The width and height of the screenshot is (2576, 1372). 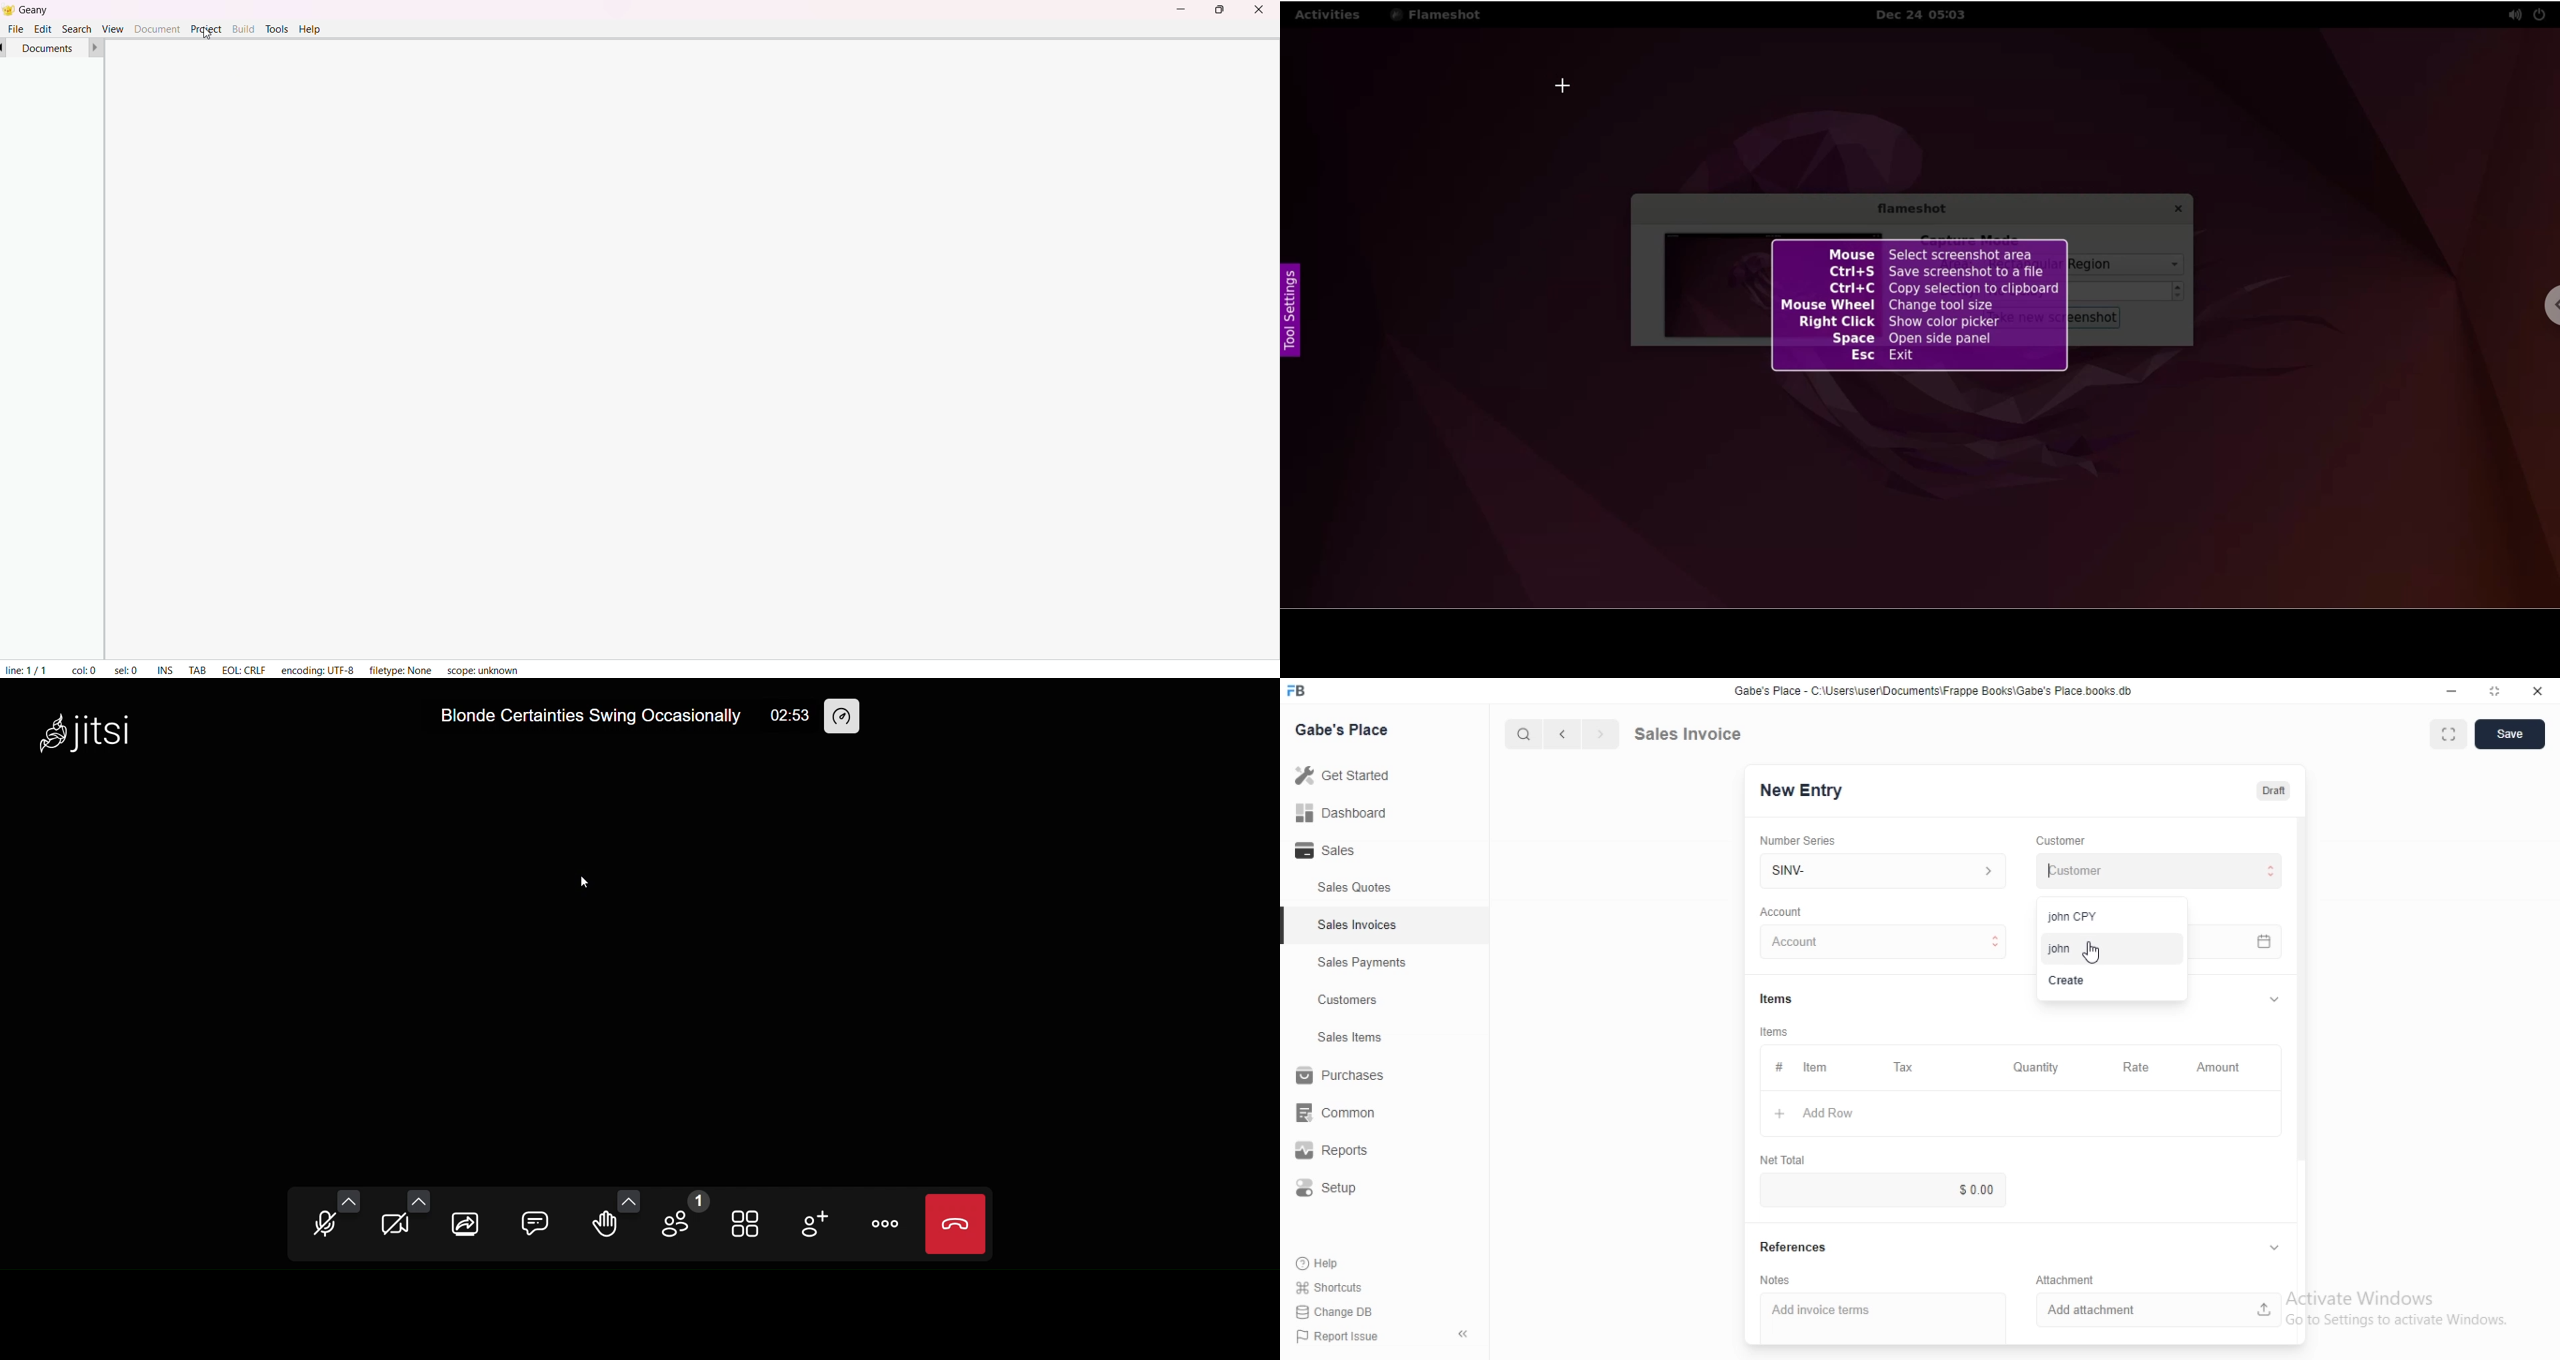 What do you see at coordinates (2270, 1248) in the screenshot?
I see `collapse` at bounding box center [2270, 1248].